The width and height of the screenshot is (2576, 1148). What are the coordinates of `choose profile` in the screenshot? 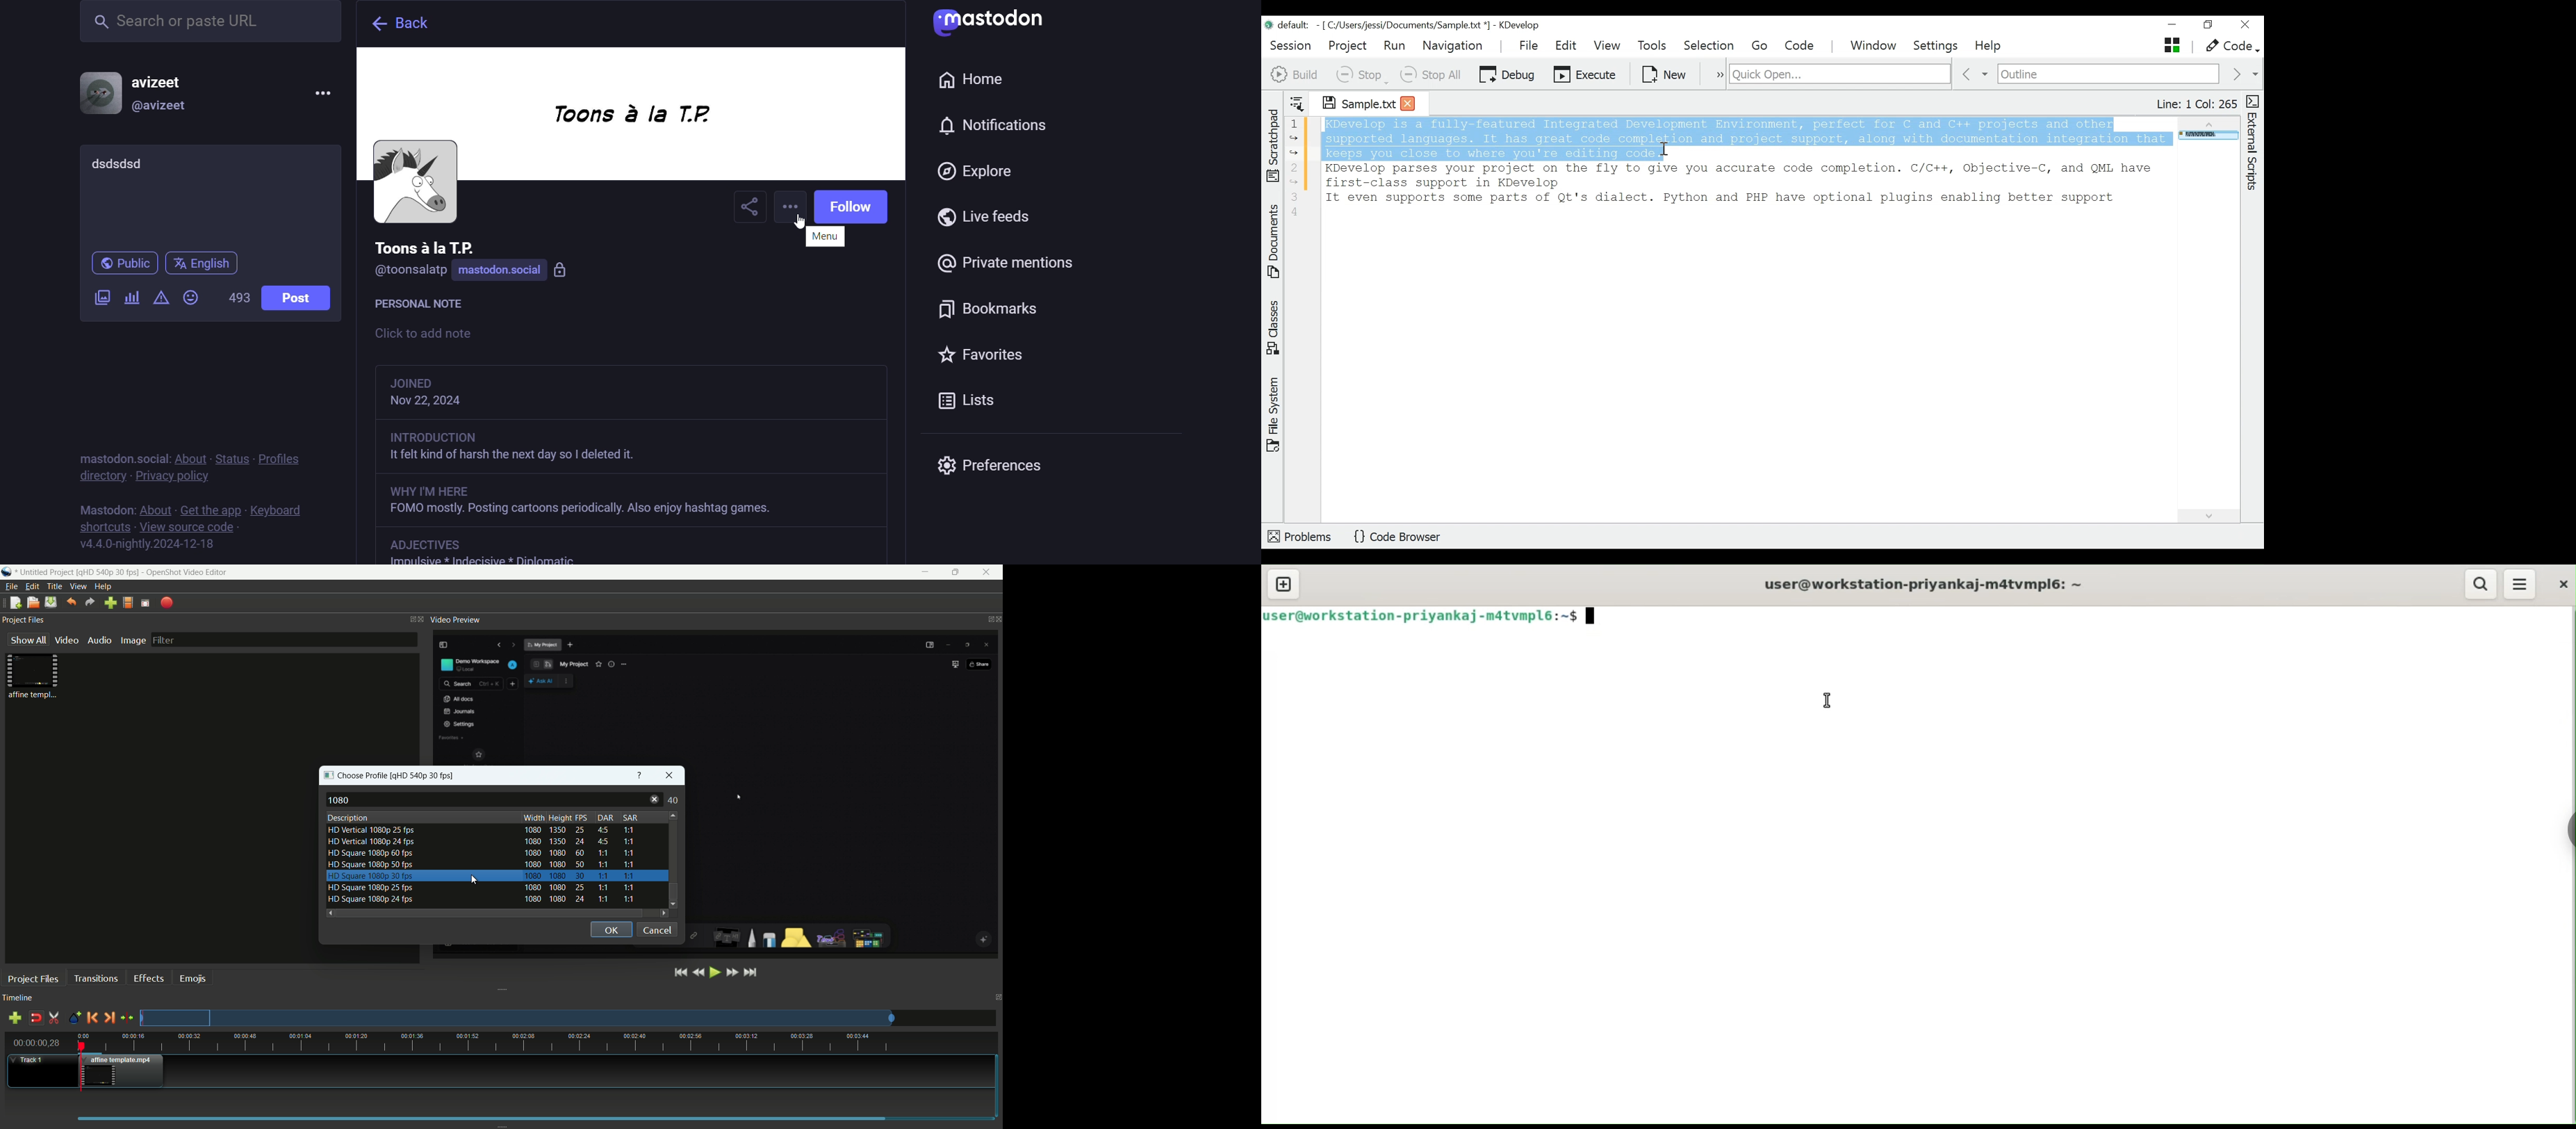 It's located at (356, 776).